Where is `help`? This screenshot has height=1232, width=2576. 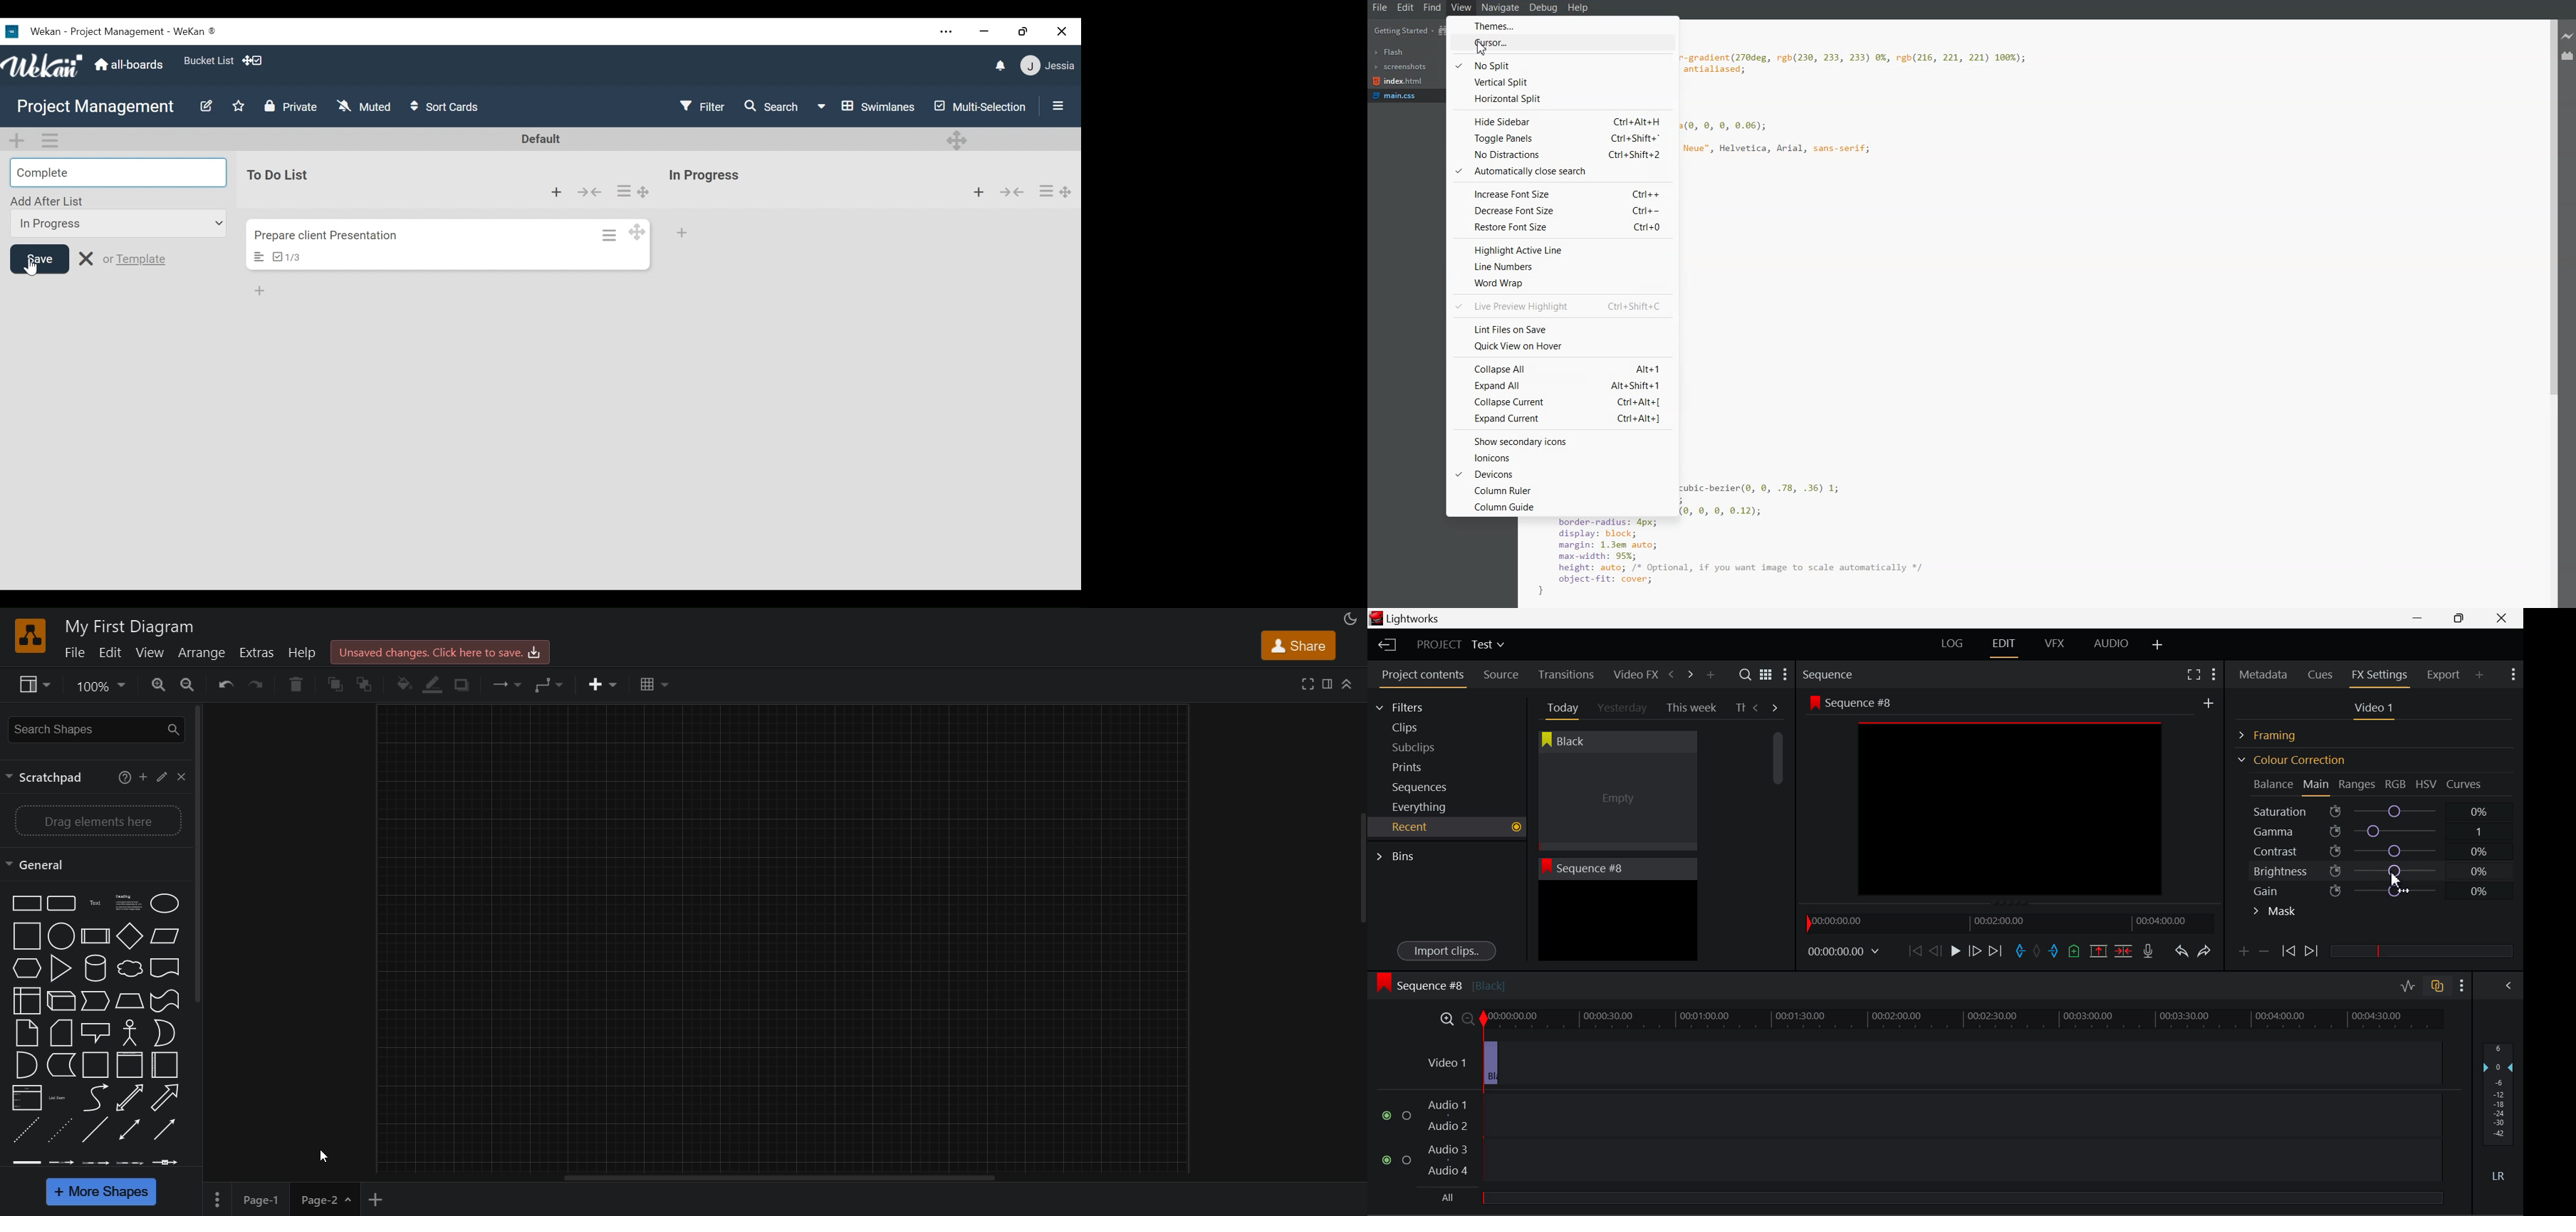
help is located at coordinates (307, 654).